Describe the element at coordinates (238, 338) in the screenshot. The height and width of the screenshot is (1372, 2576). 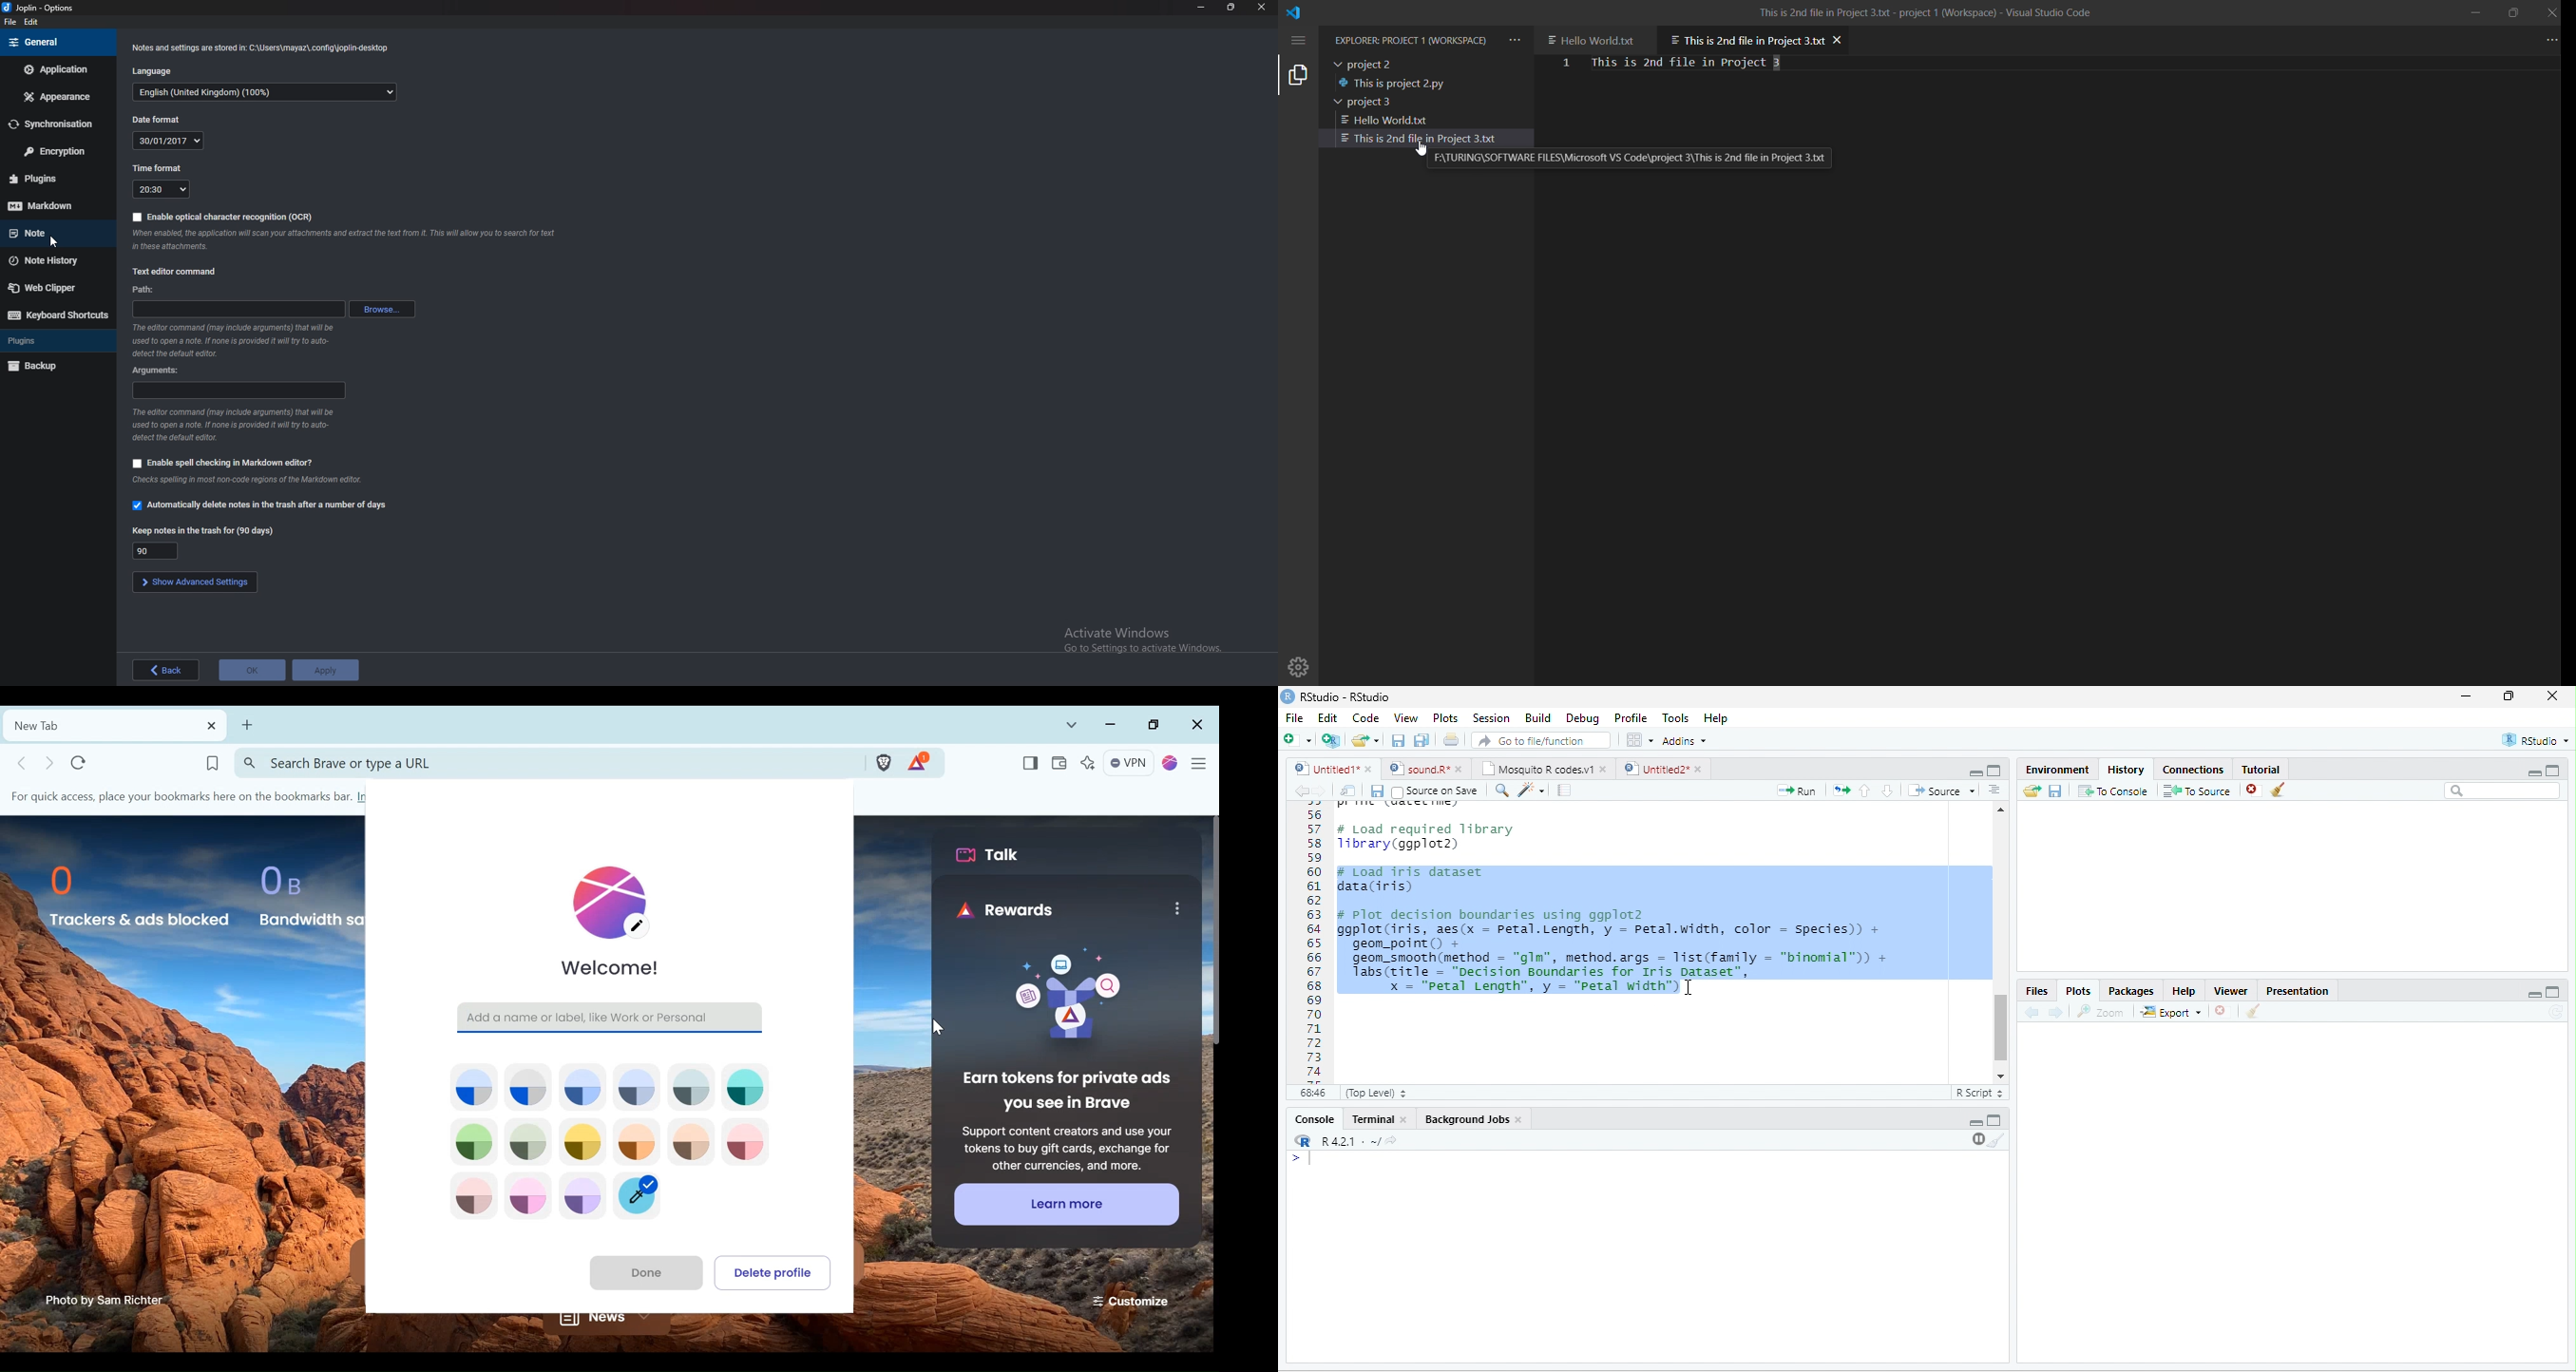
I see `info` at that location.